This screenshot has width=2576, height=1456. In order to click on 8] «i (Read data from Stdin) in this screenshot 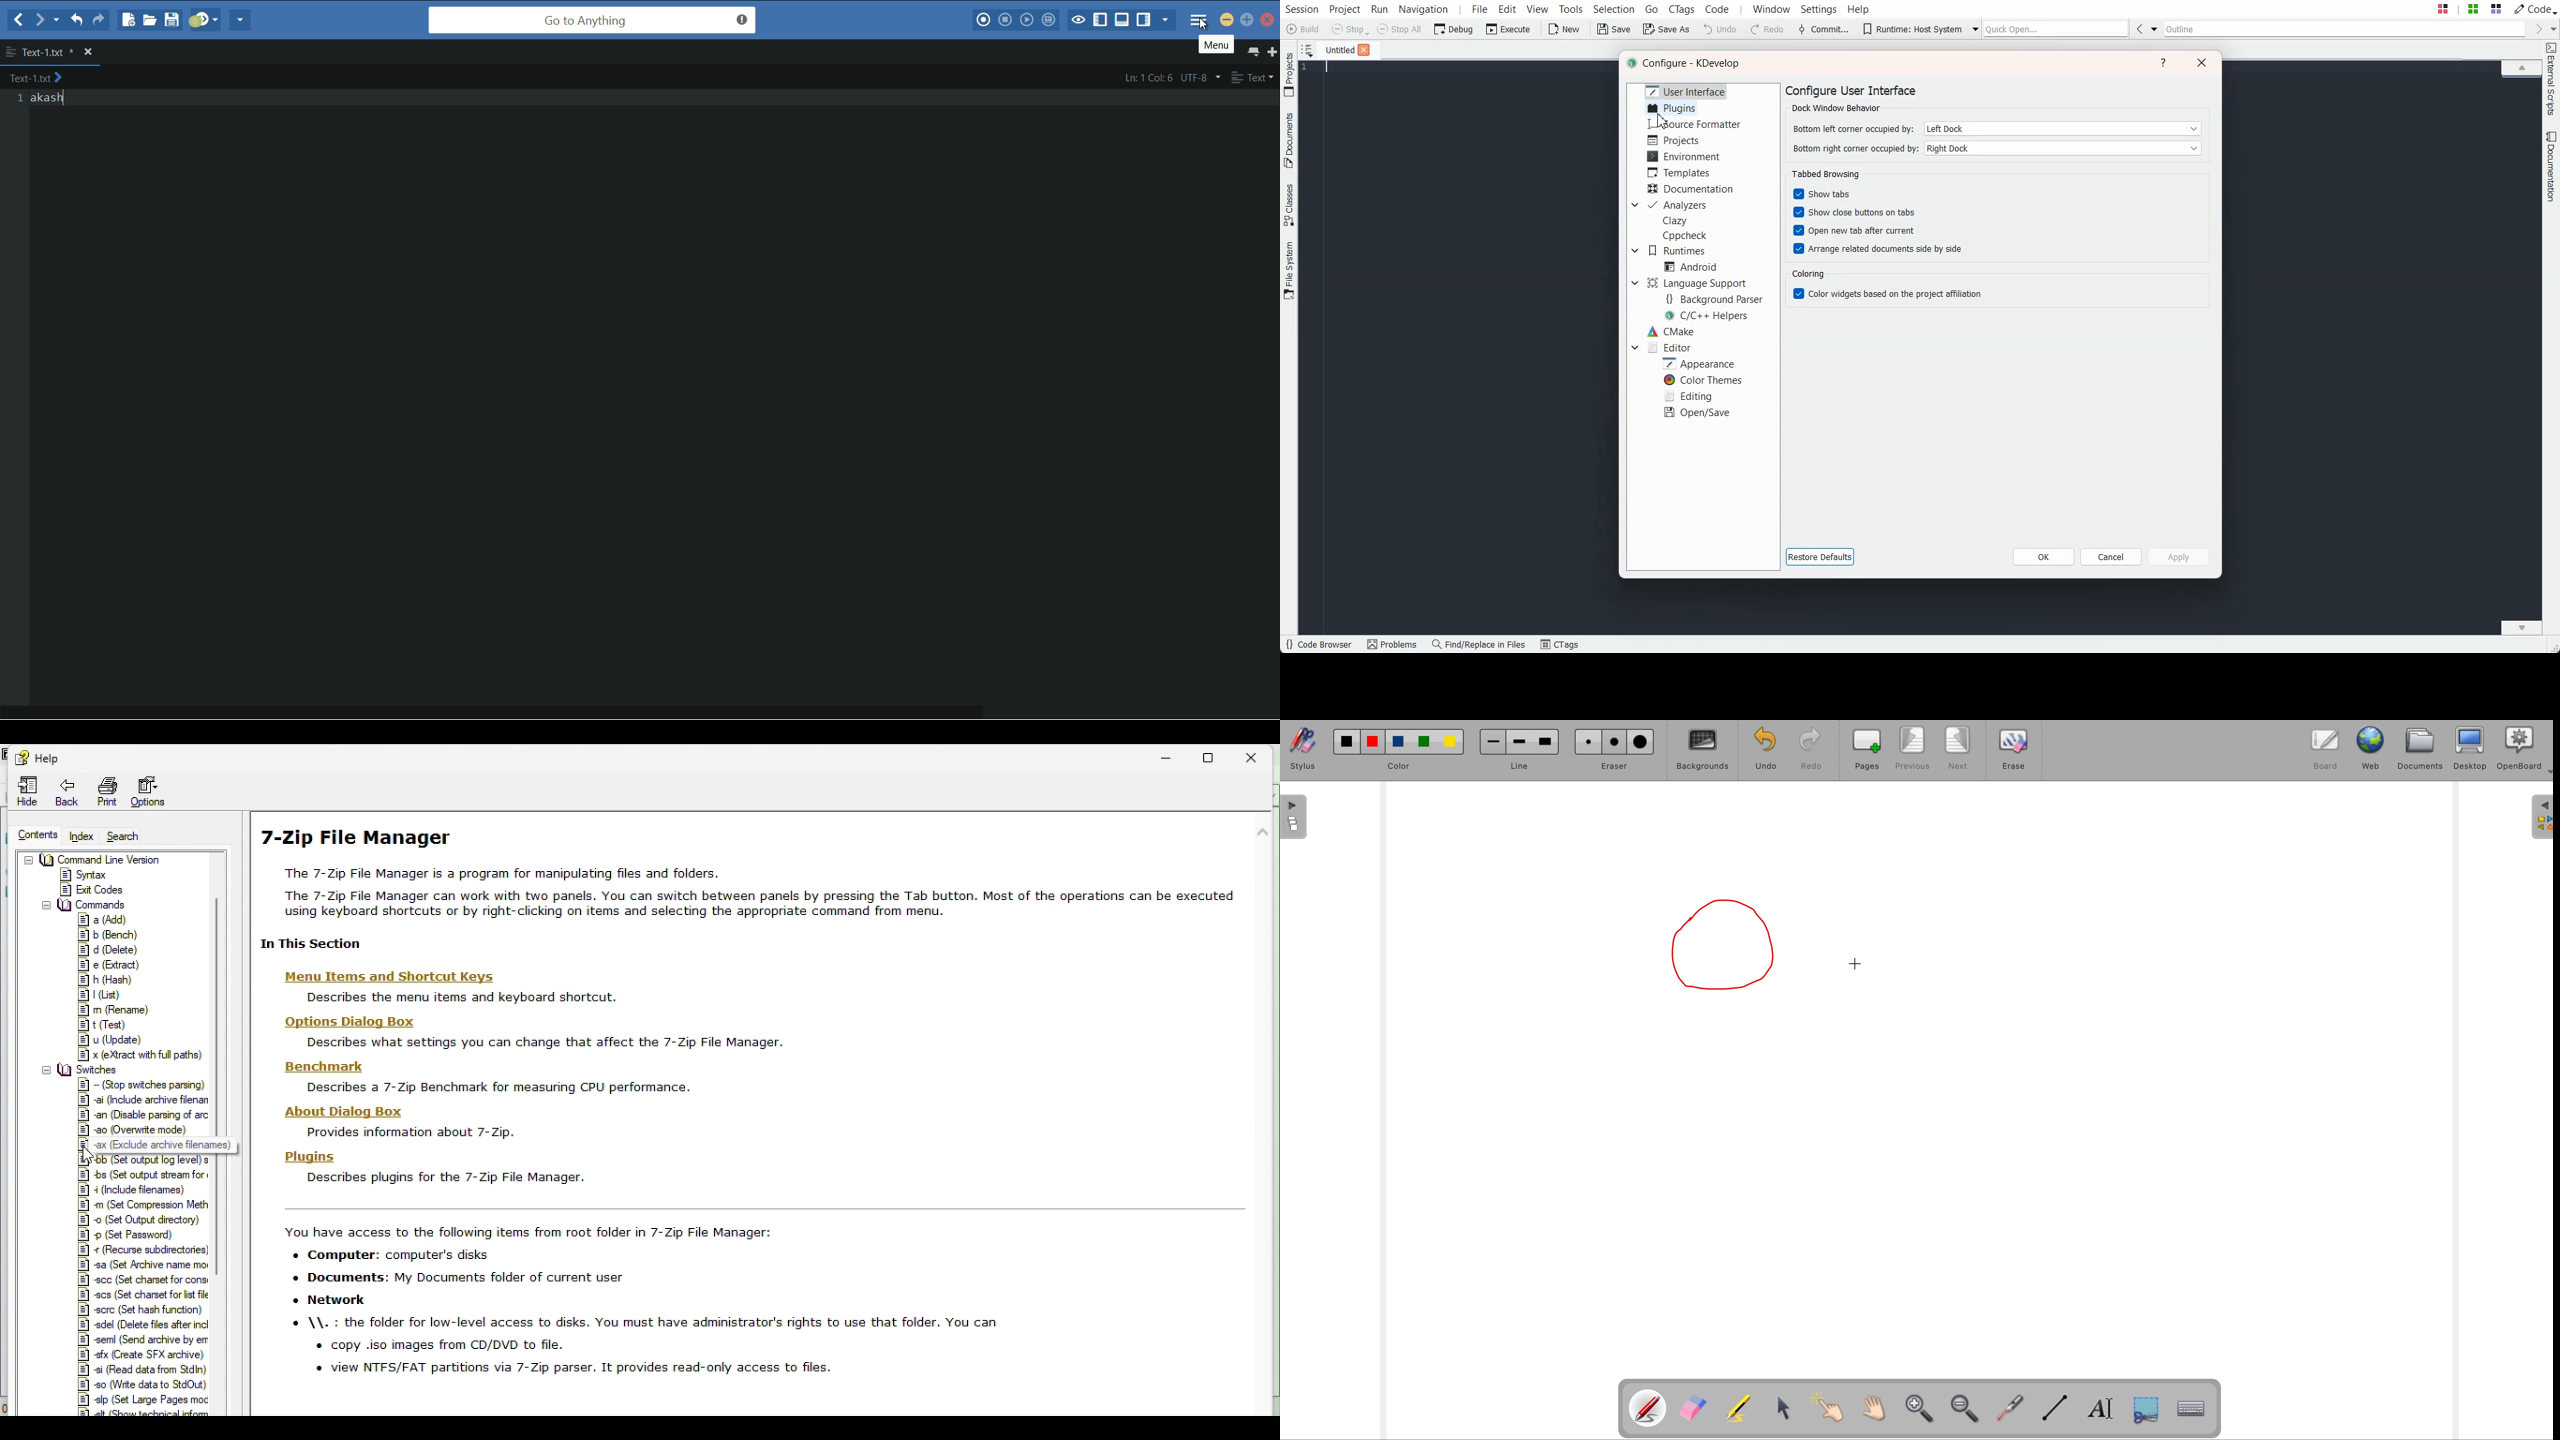, I will do `click(141, 1369)`.